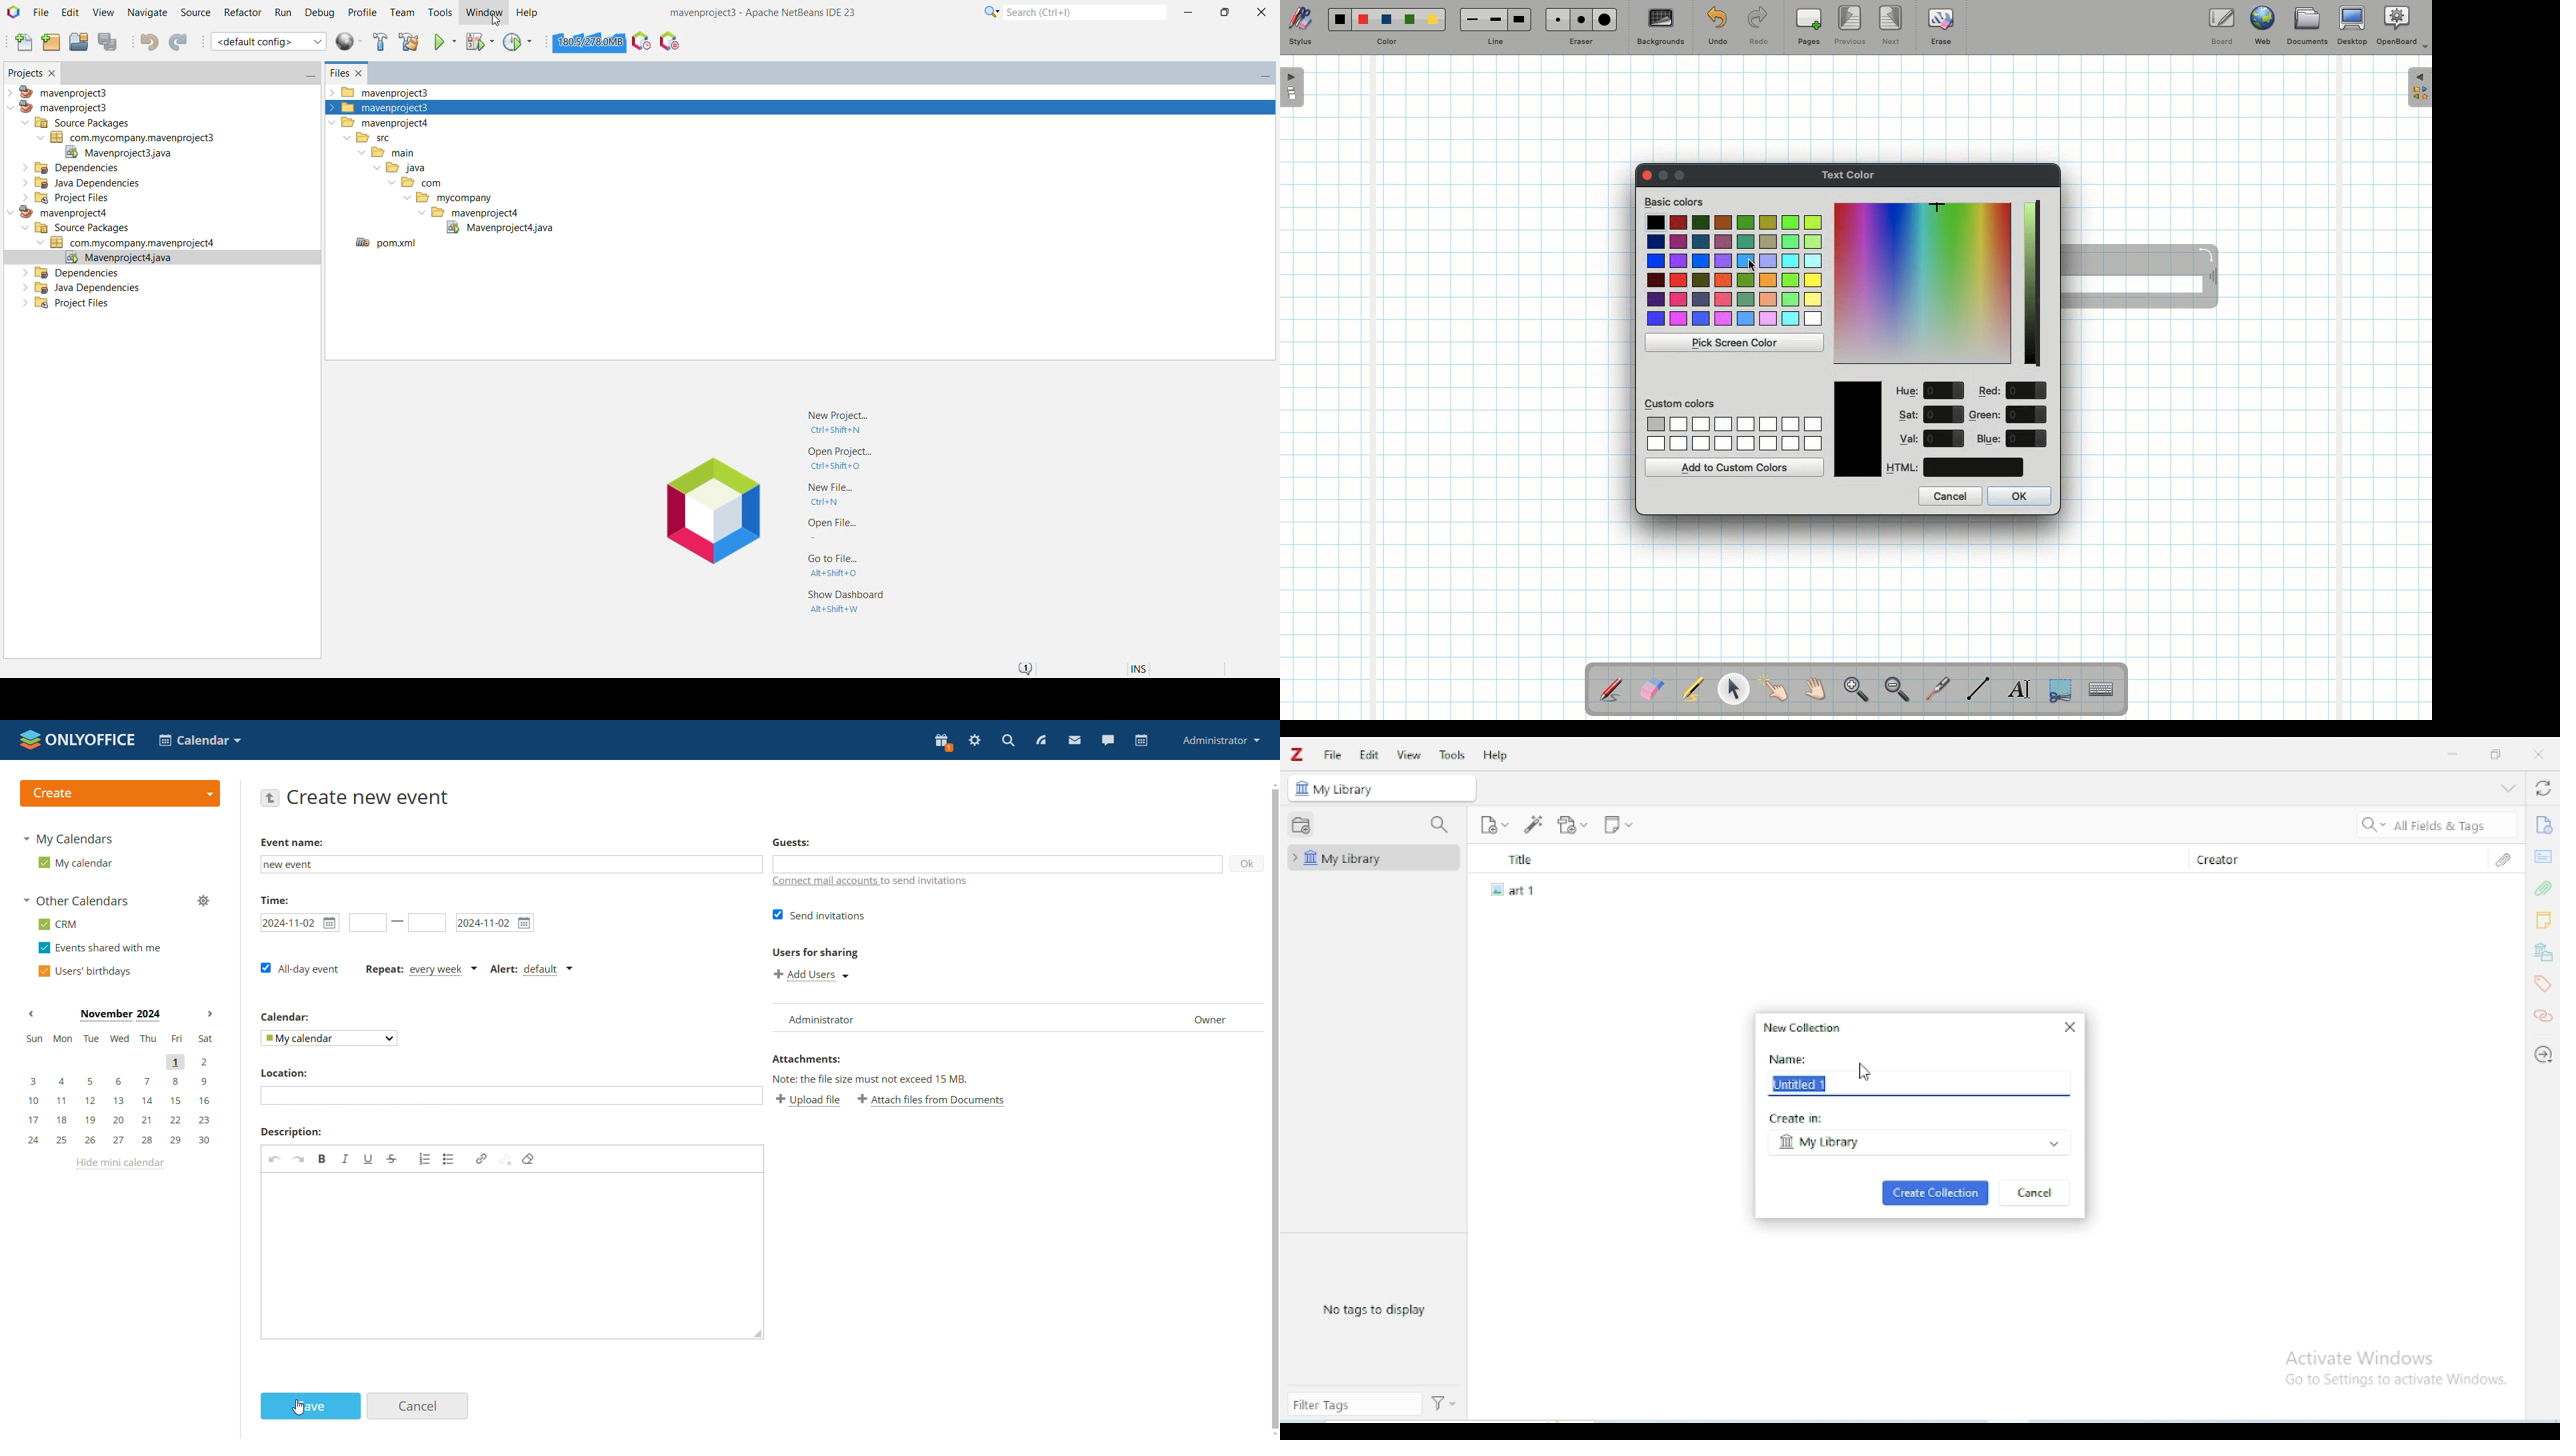 The width and height of the screenshot is (2576, 1456). What do you see at coordinates (1786, 1059) in the screenshot?
I see `name:` at bounding box center [1786, 1059].